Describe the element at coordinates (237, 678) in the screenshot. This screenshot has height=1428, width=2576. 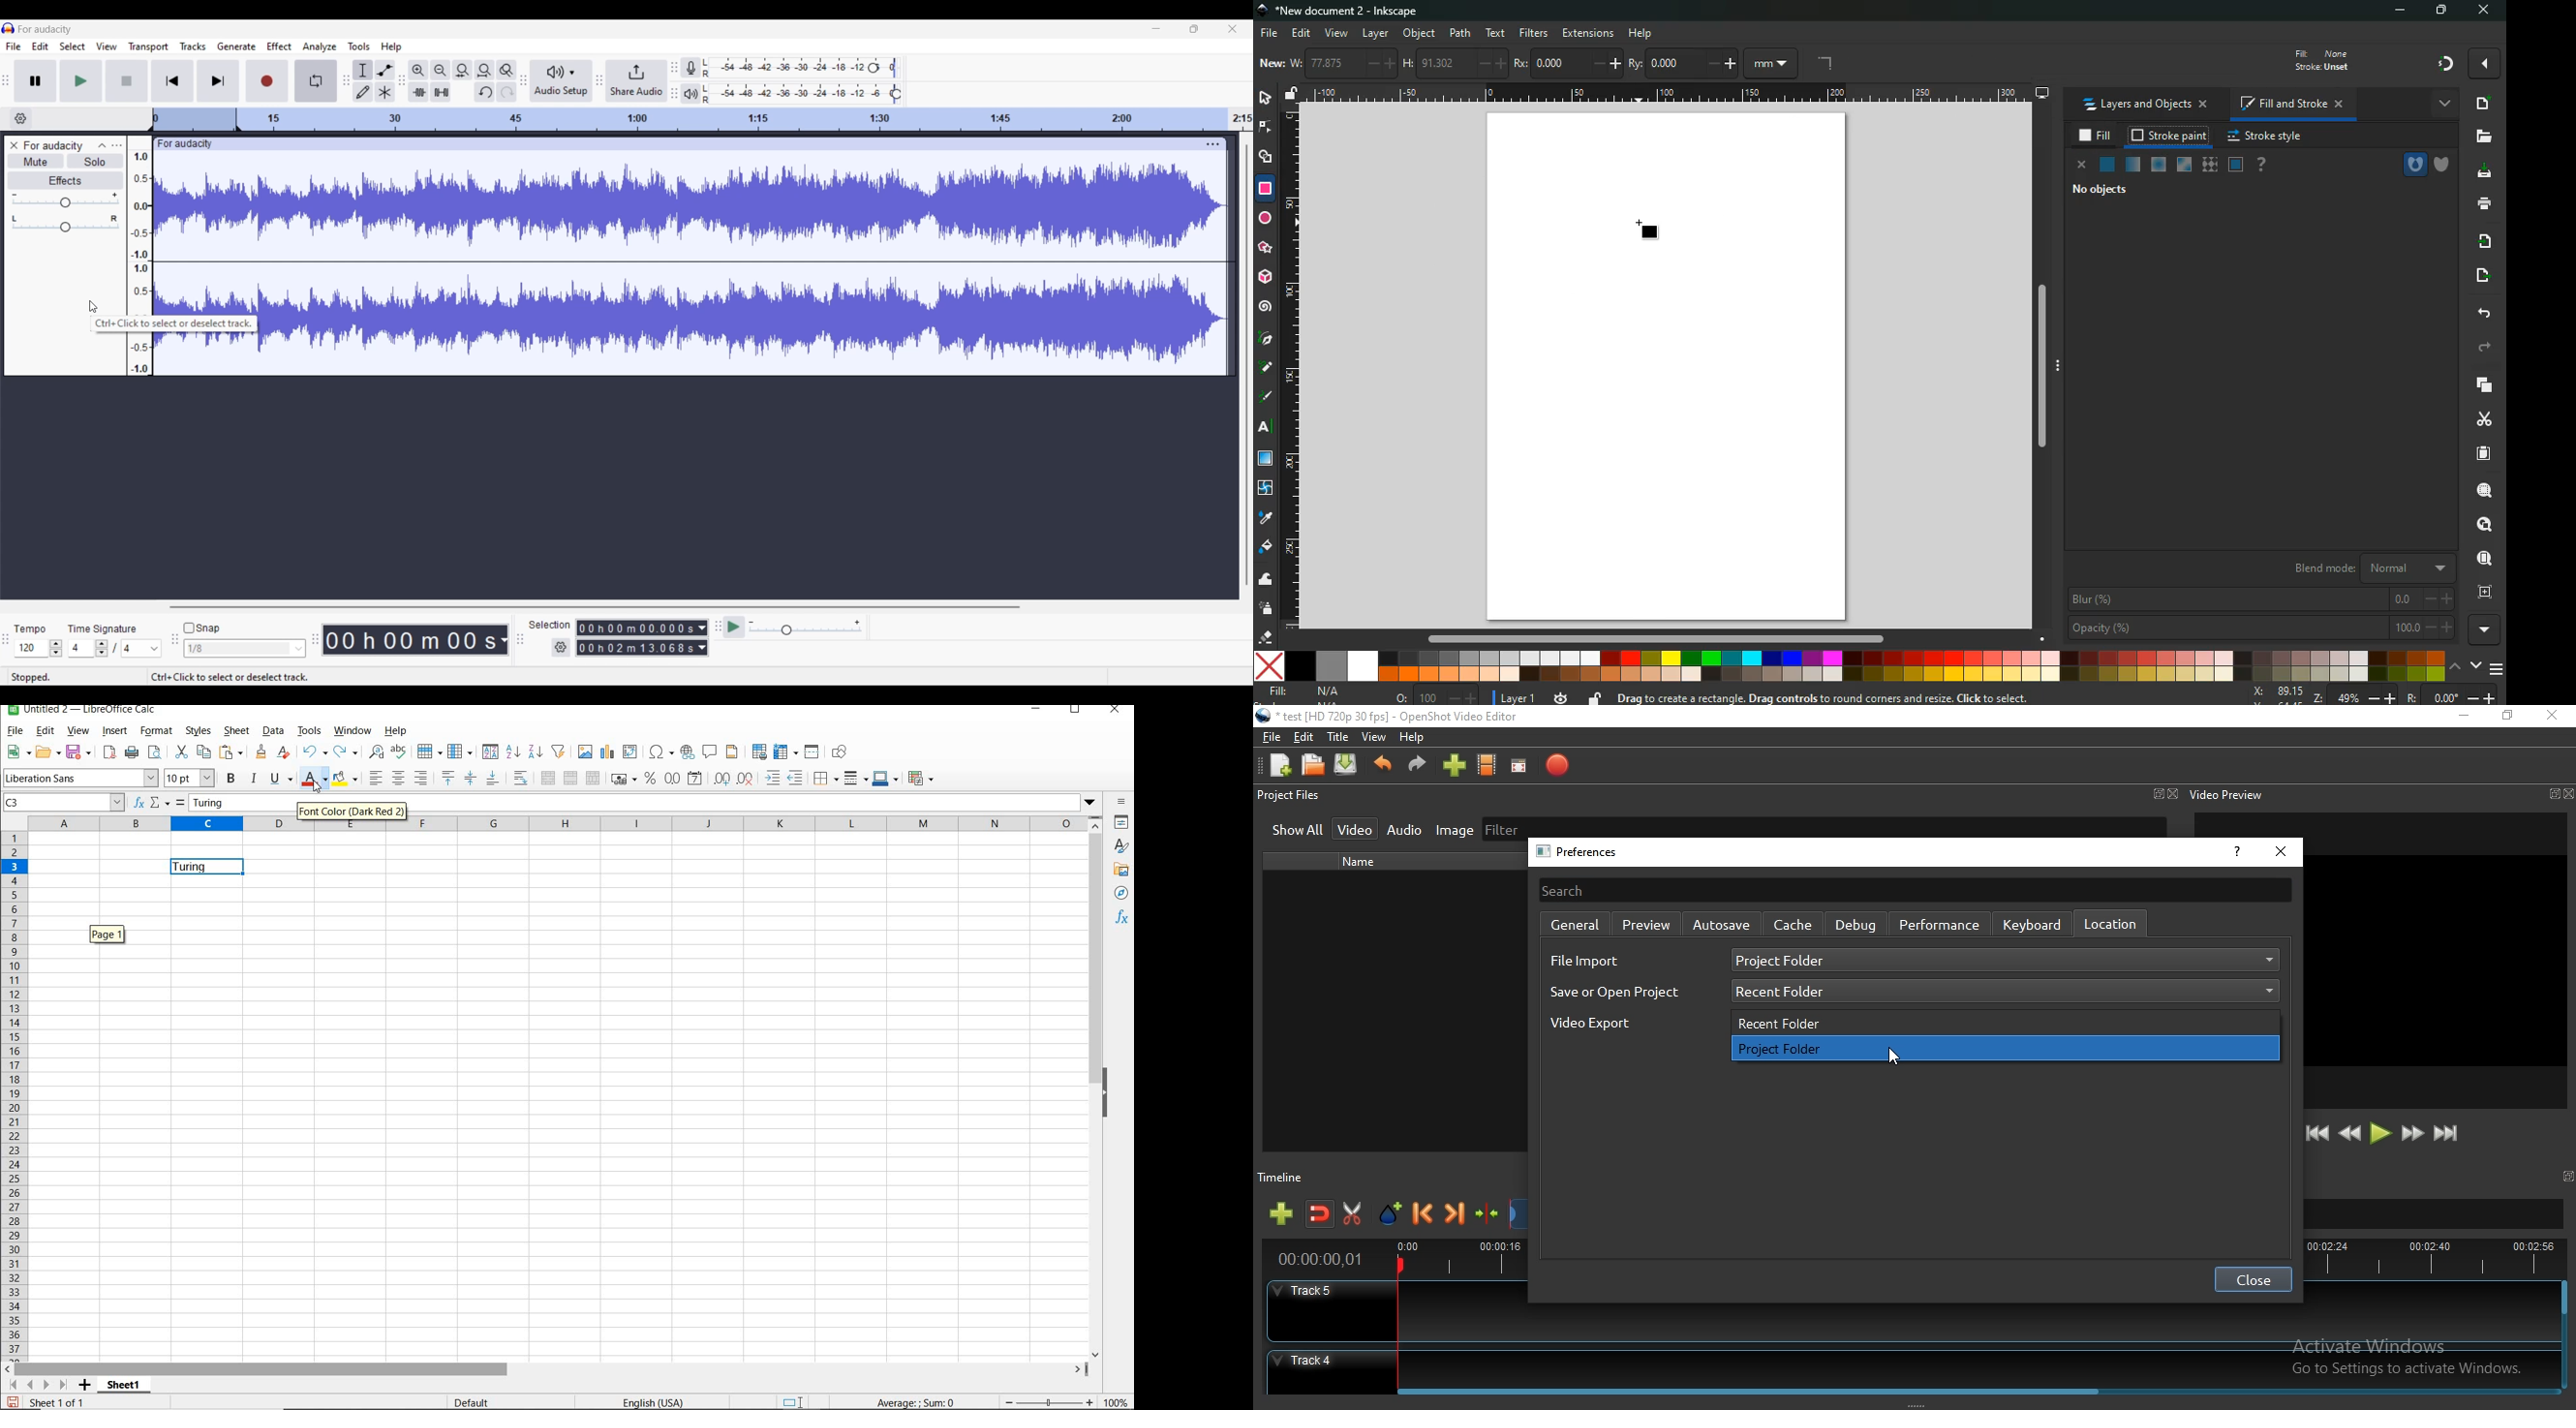
I see `Description of current selection` at that location.